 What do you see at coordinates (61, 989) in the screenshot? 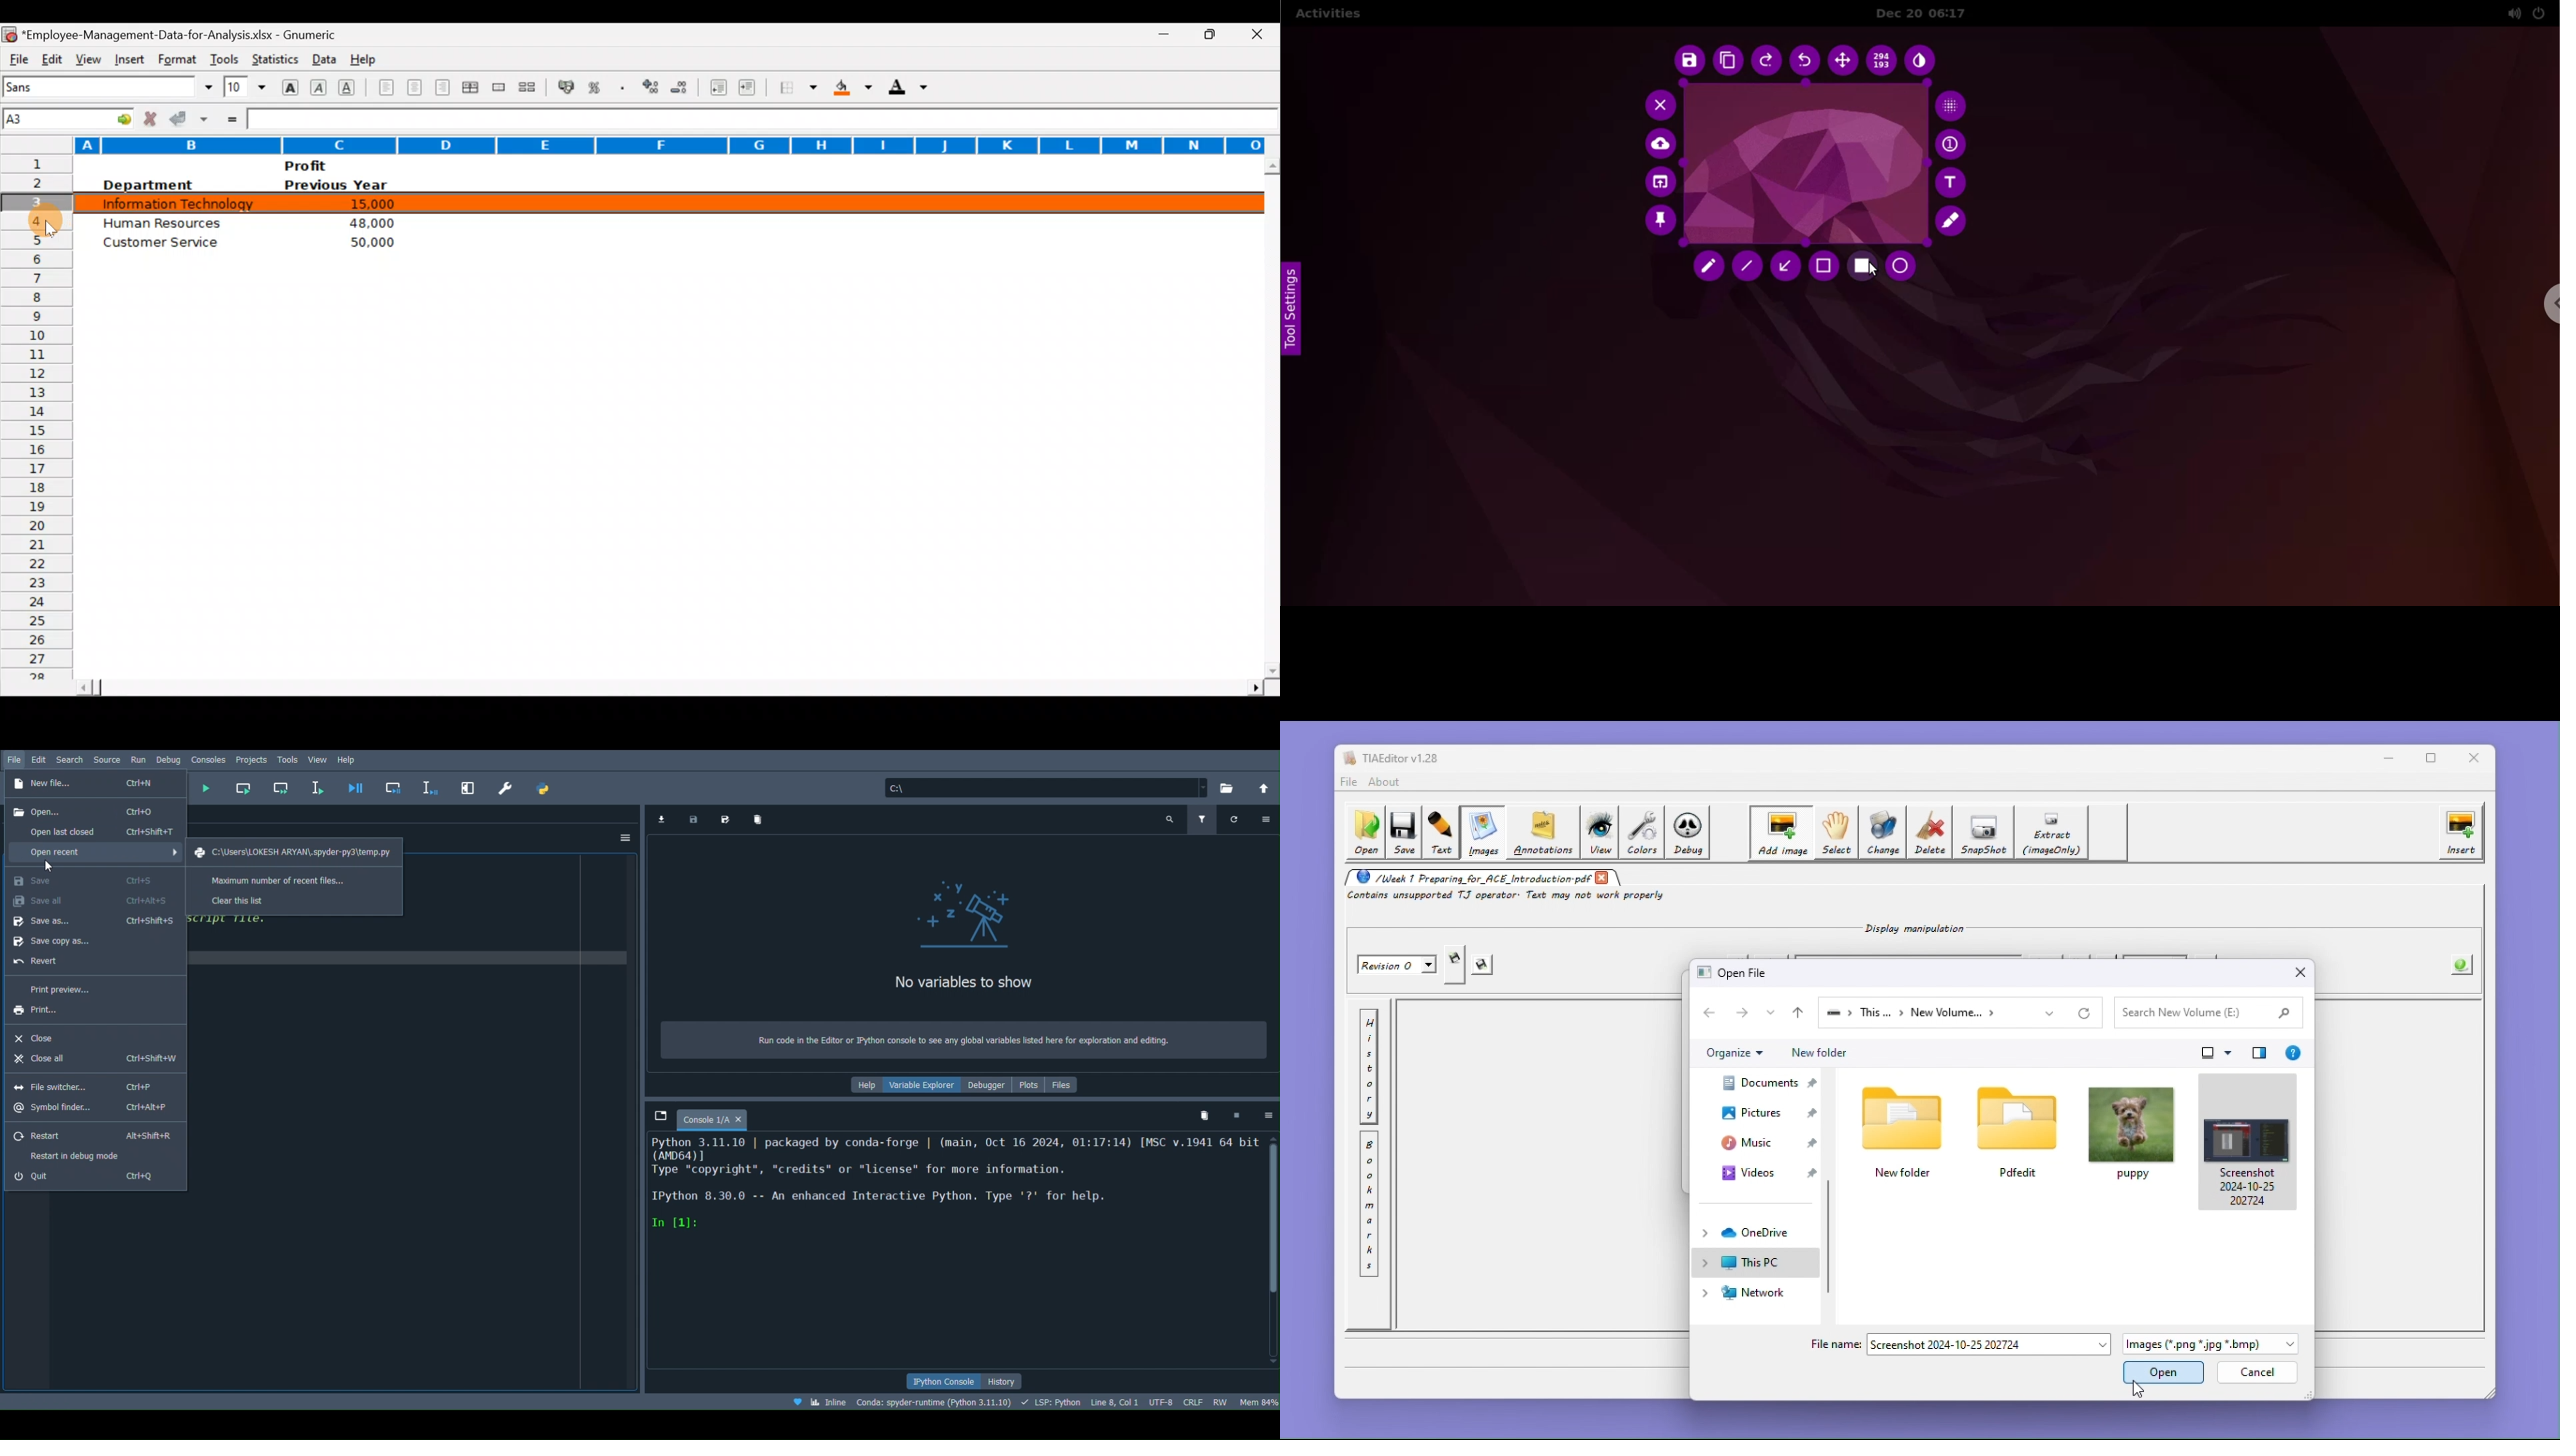
I see `Print preview` at bounding box center [61, 989].